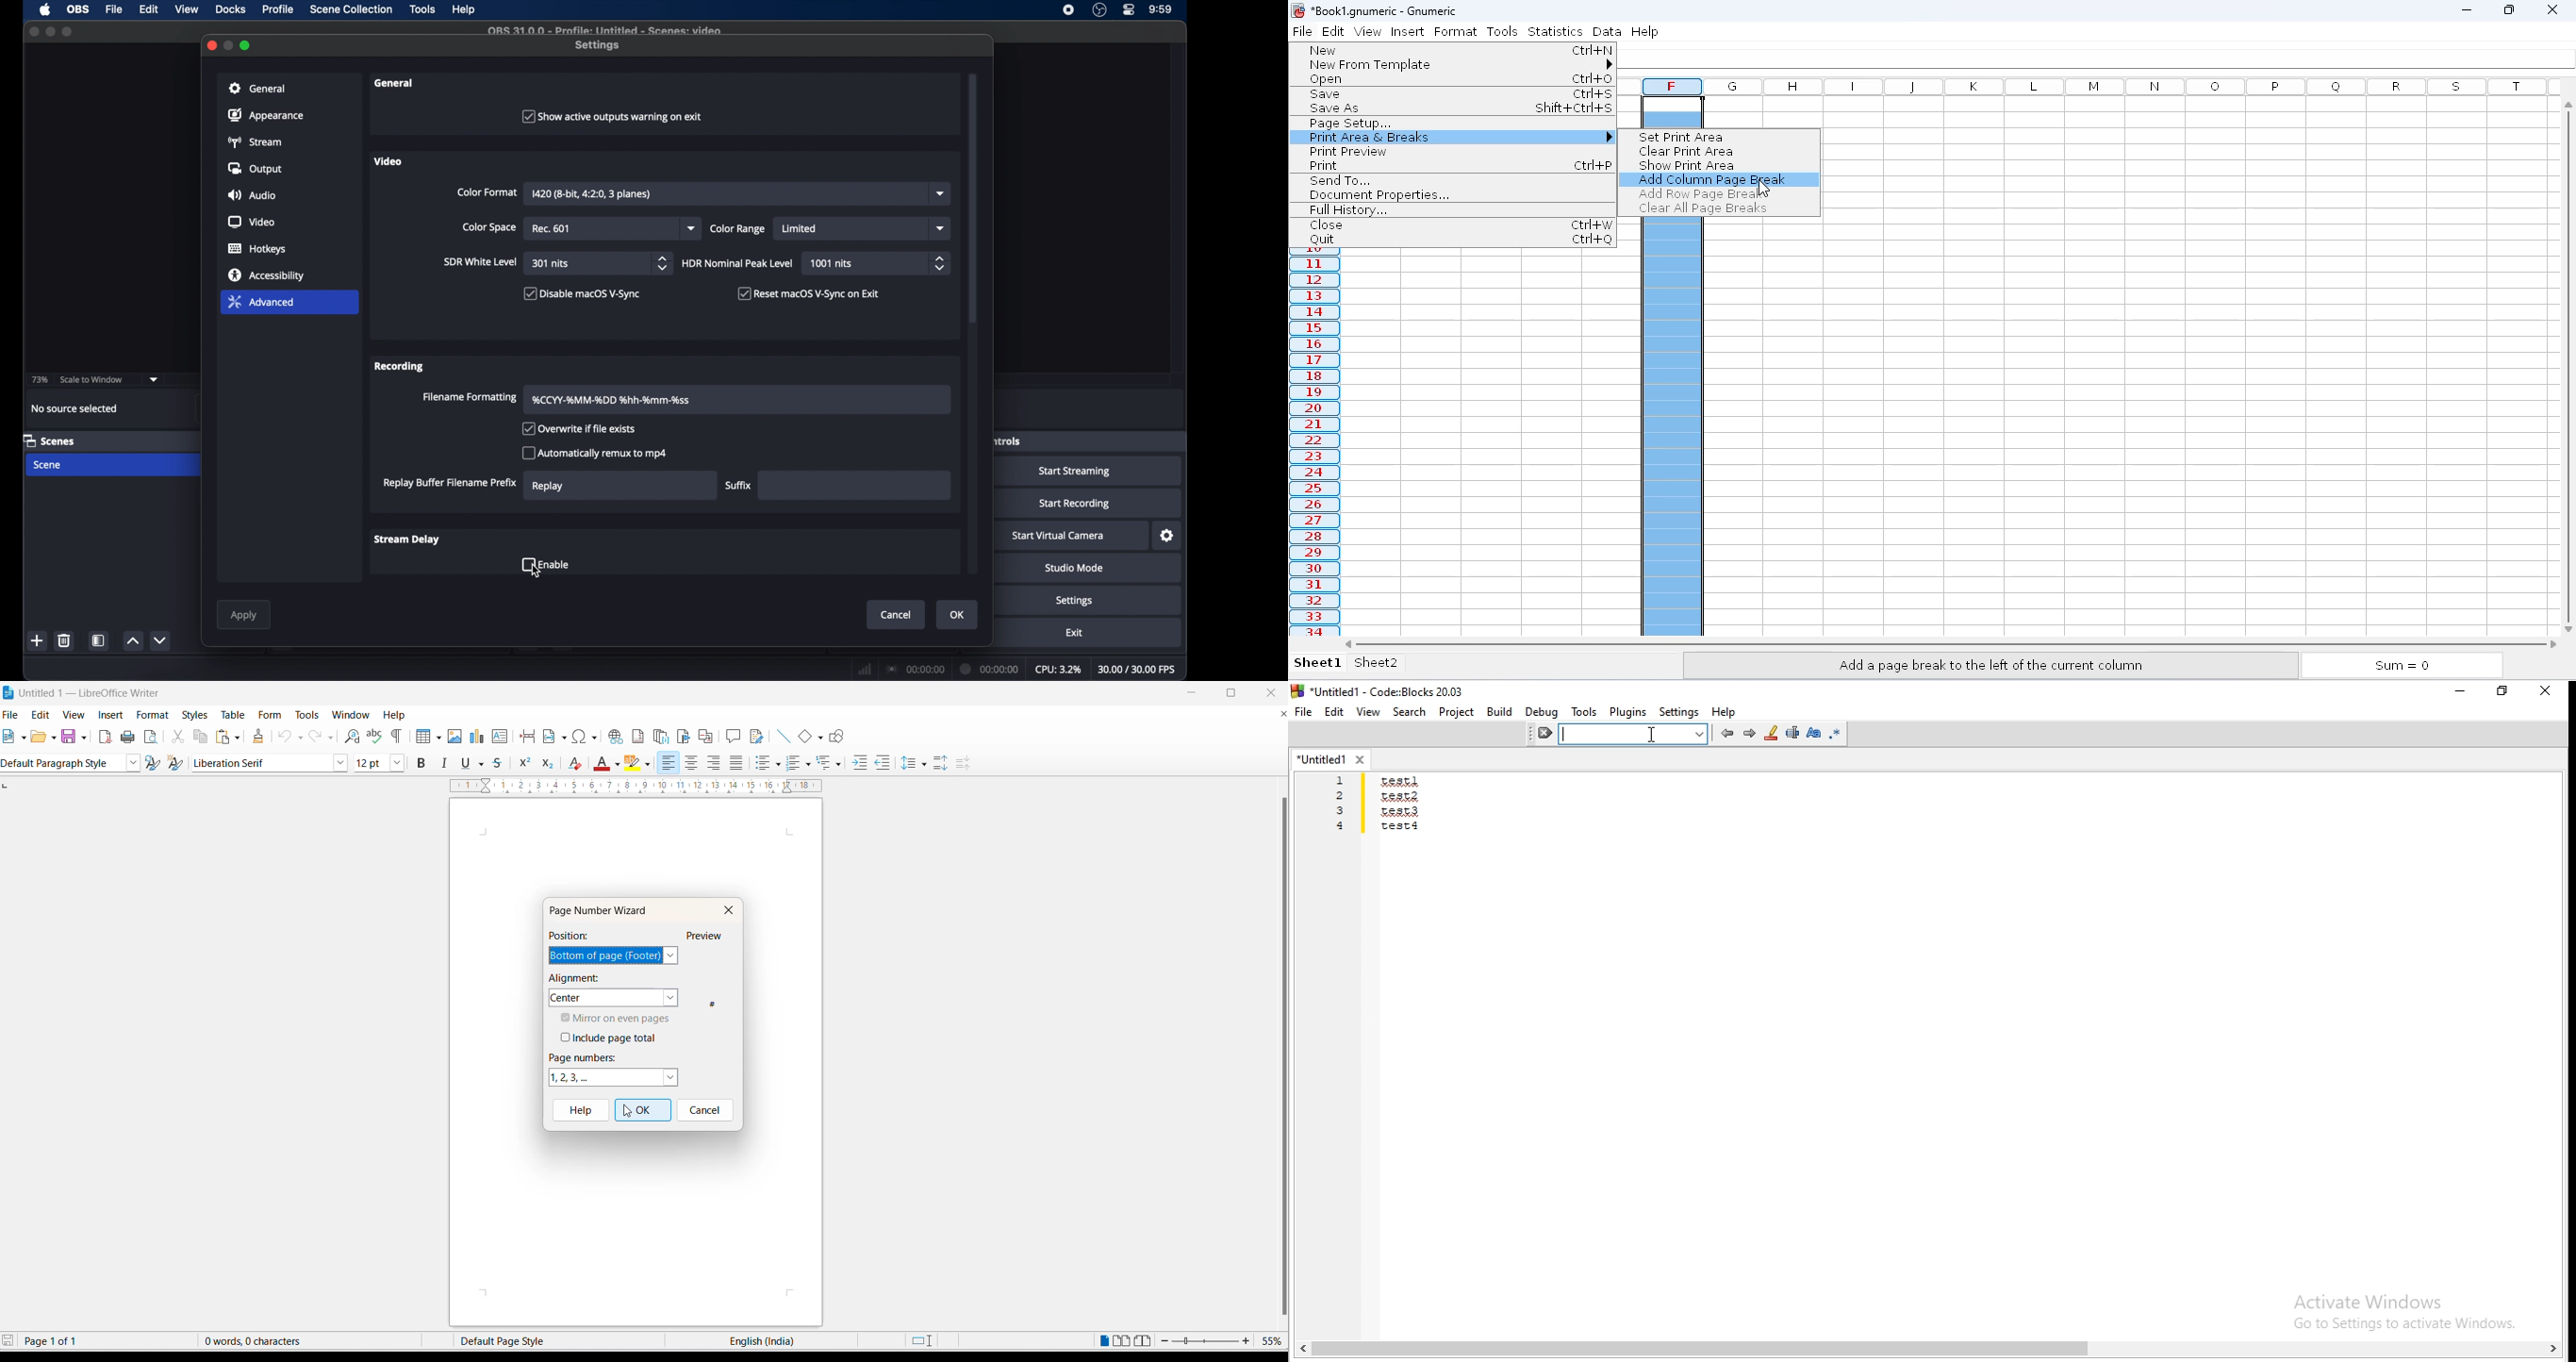 This screenshot has width=2576, height=1372. Describe the element at coordinates (157, 763) in the screenshot. I see `update selected style` at that location.